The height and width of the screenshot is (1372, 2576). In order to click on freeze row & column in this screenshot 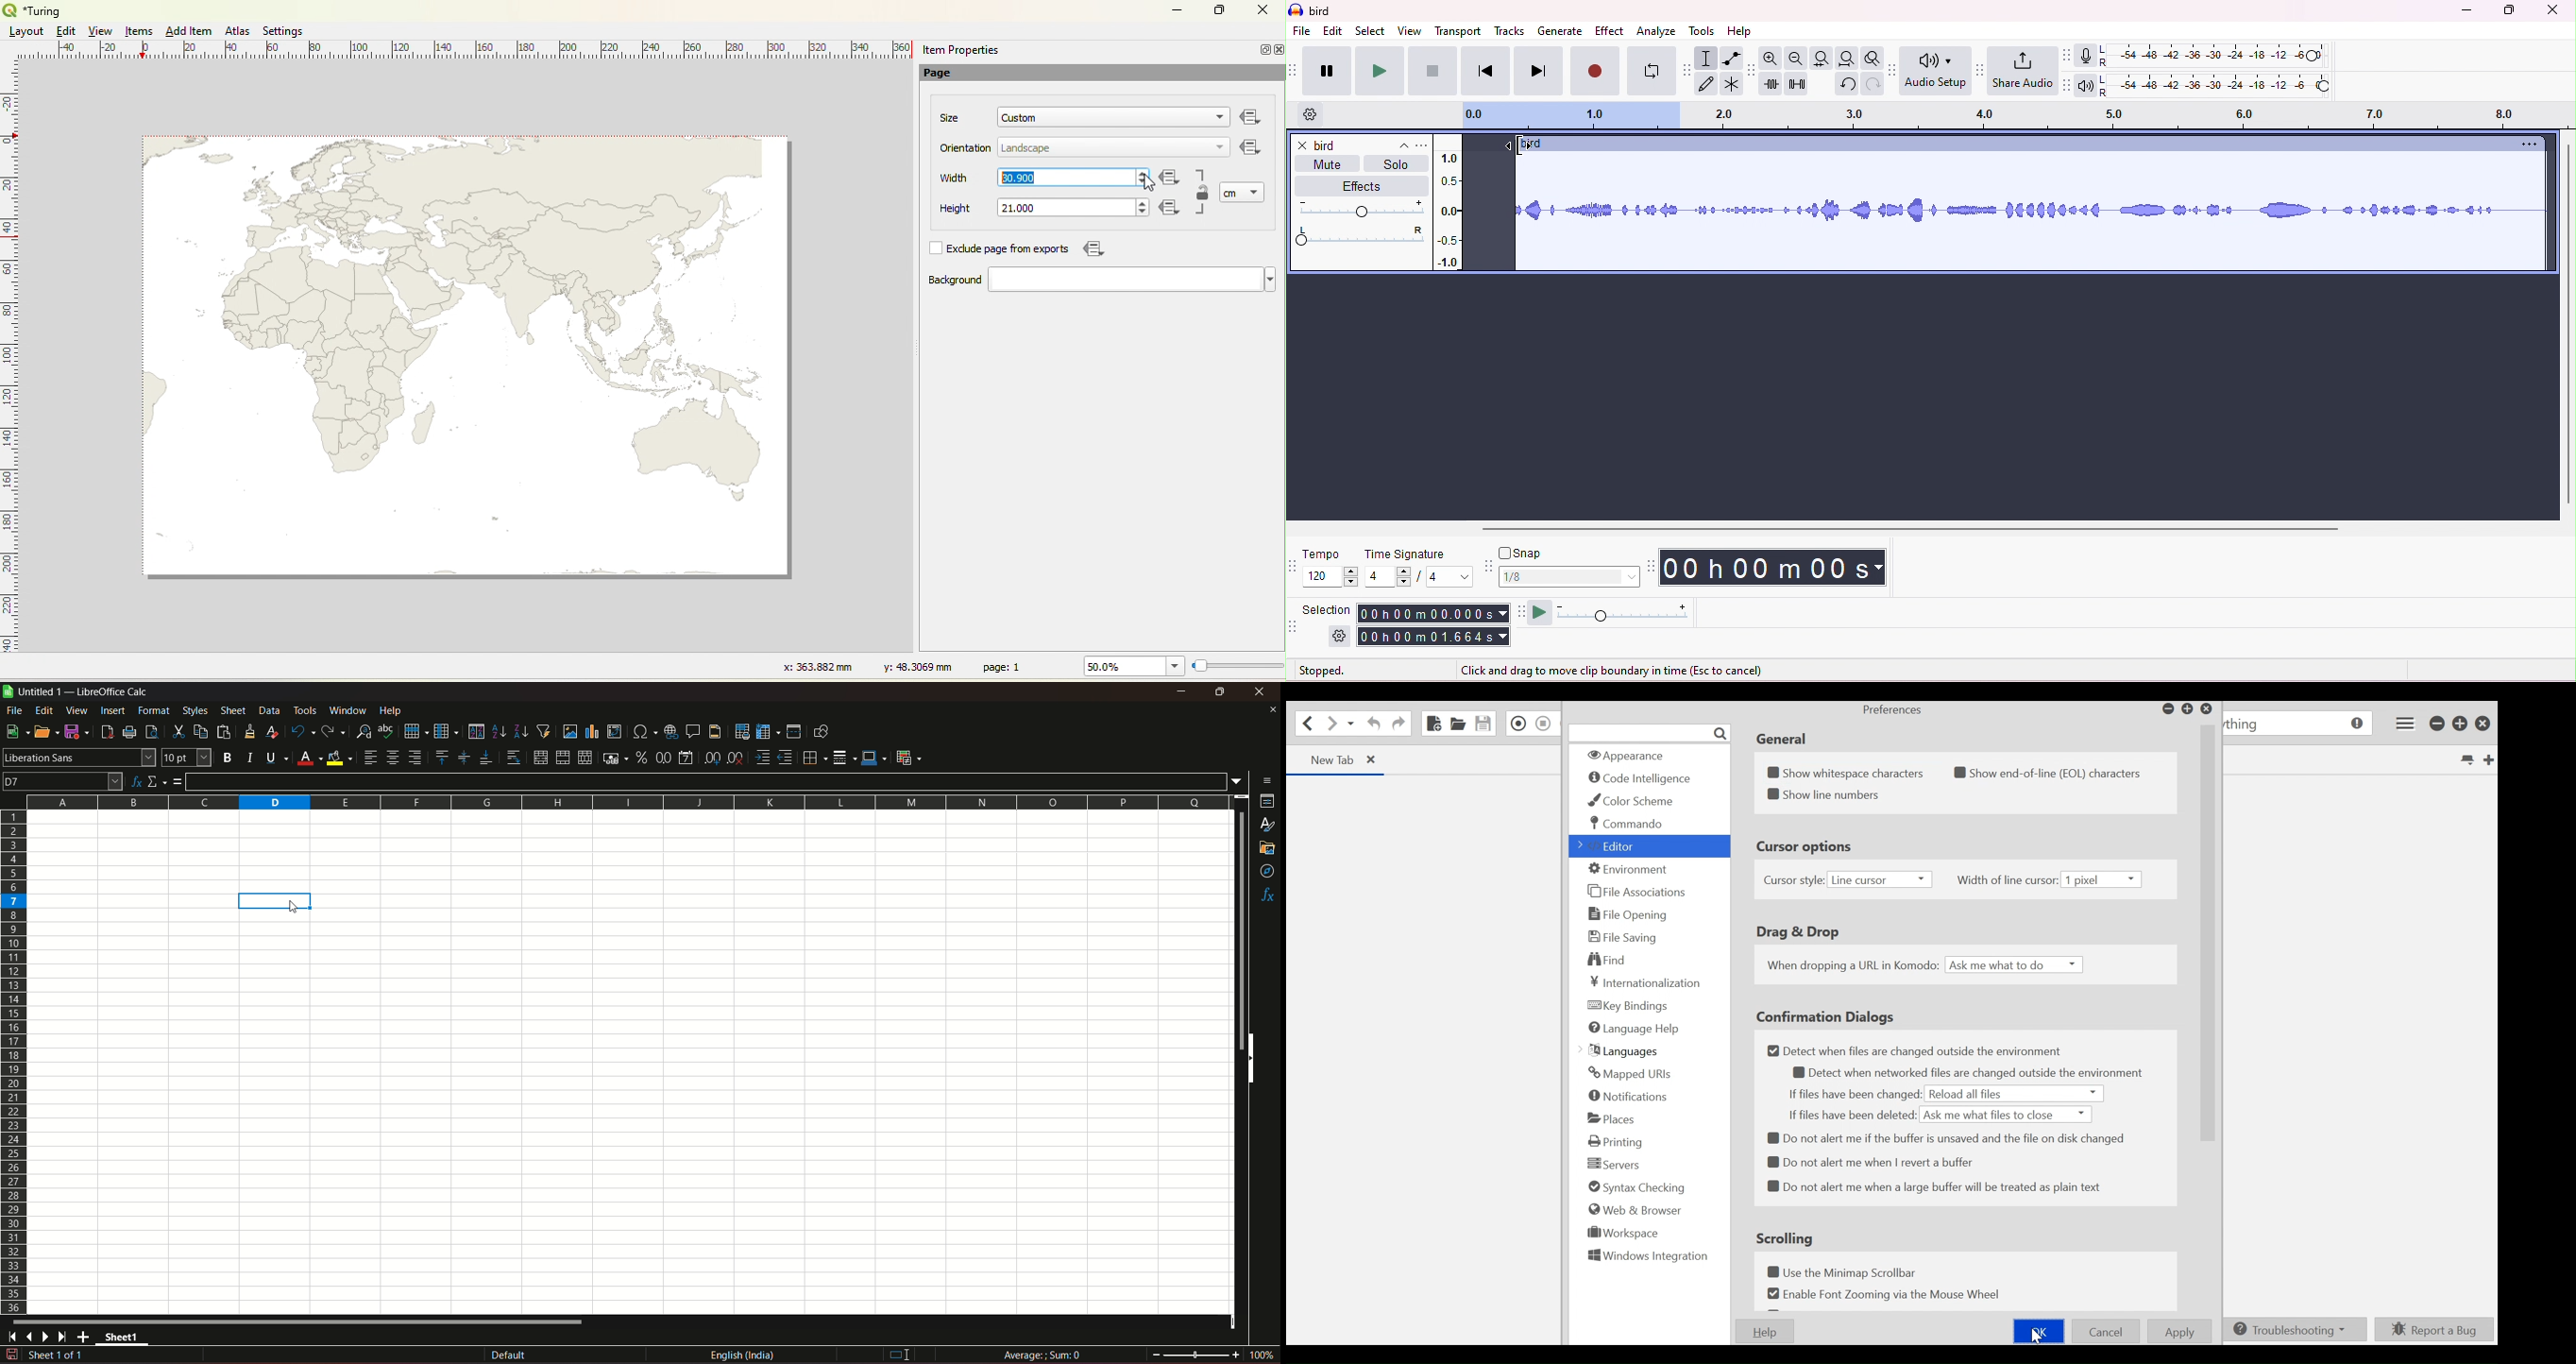, I will do `click(768, 732)`.